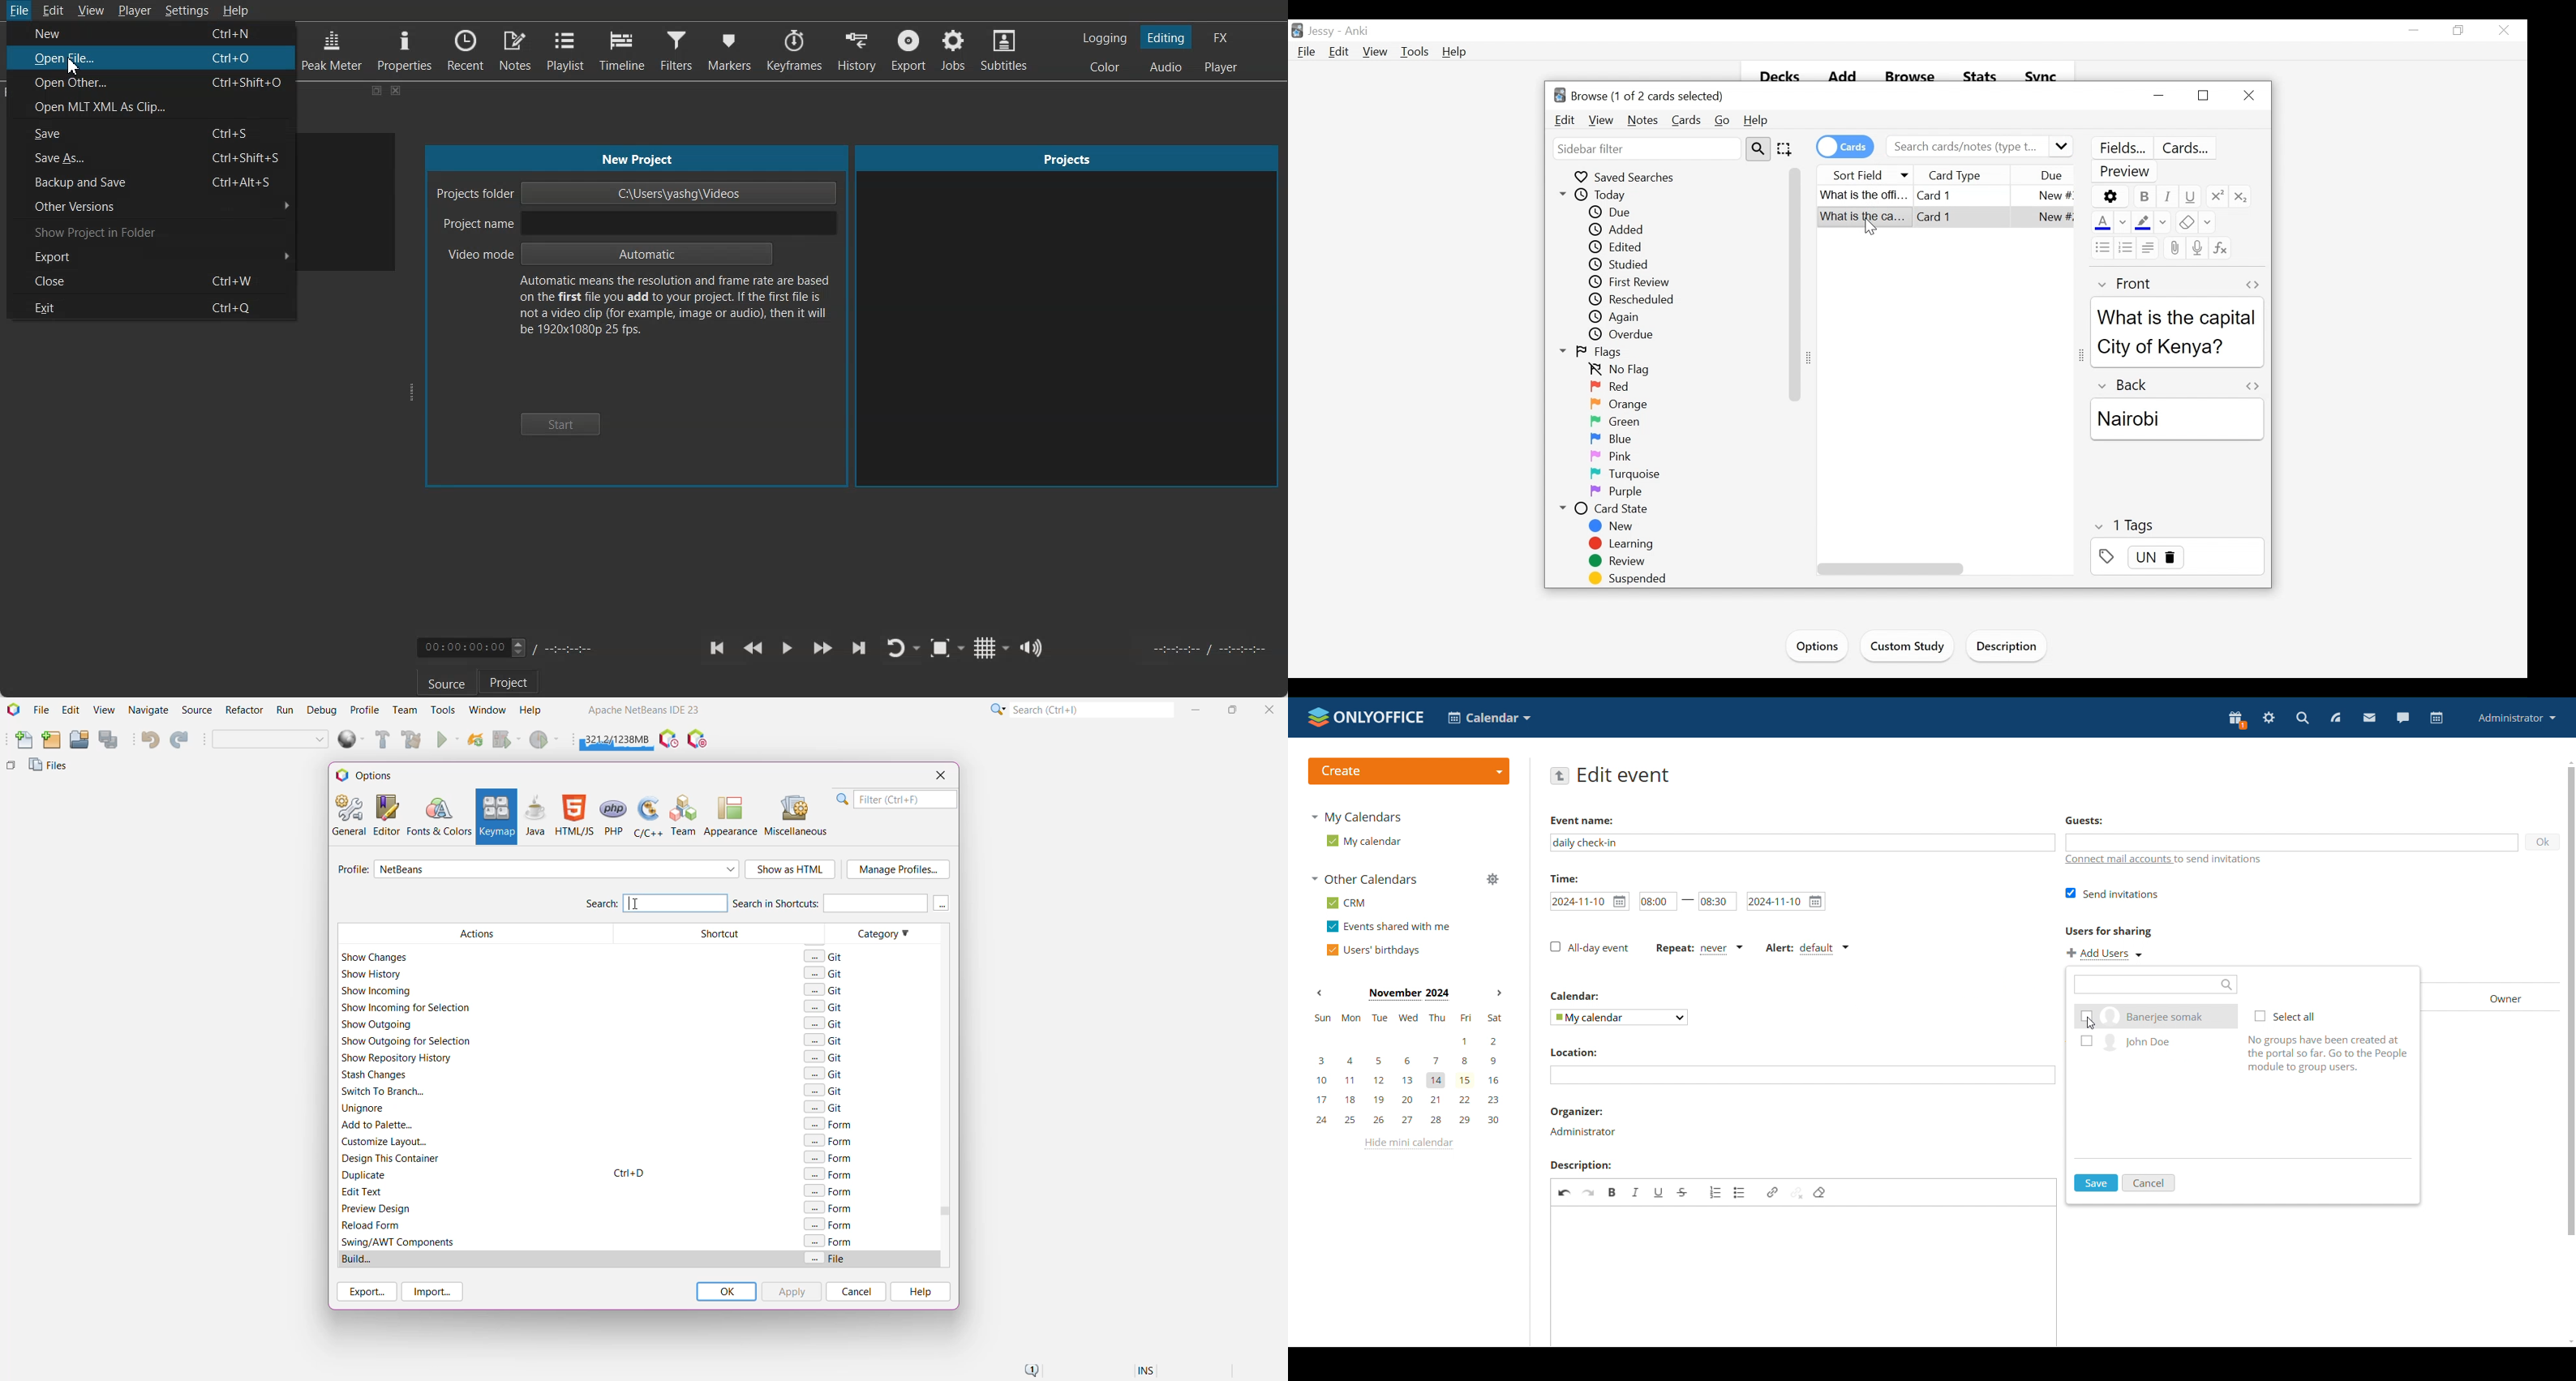 The height and width of the screenshot is (1400, 2576). I want to click on Alignment, so click(2147, 247).